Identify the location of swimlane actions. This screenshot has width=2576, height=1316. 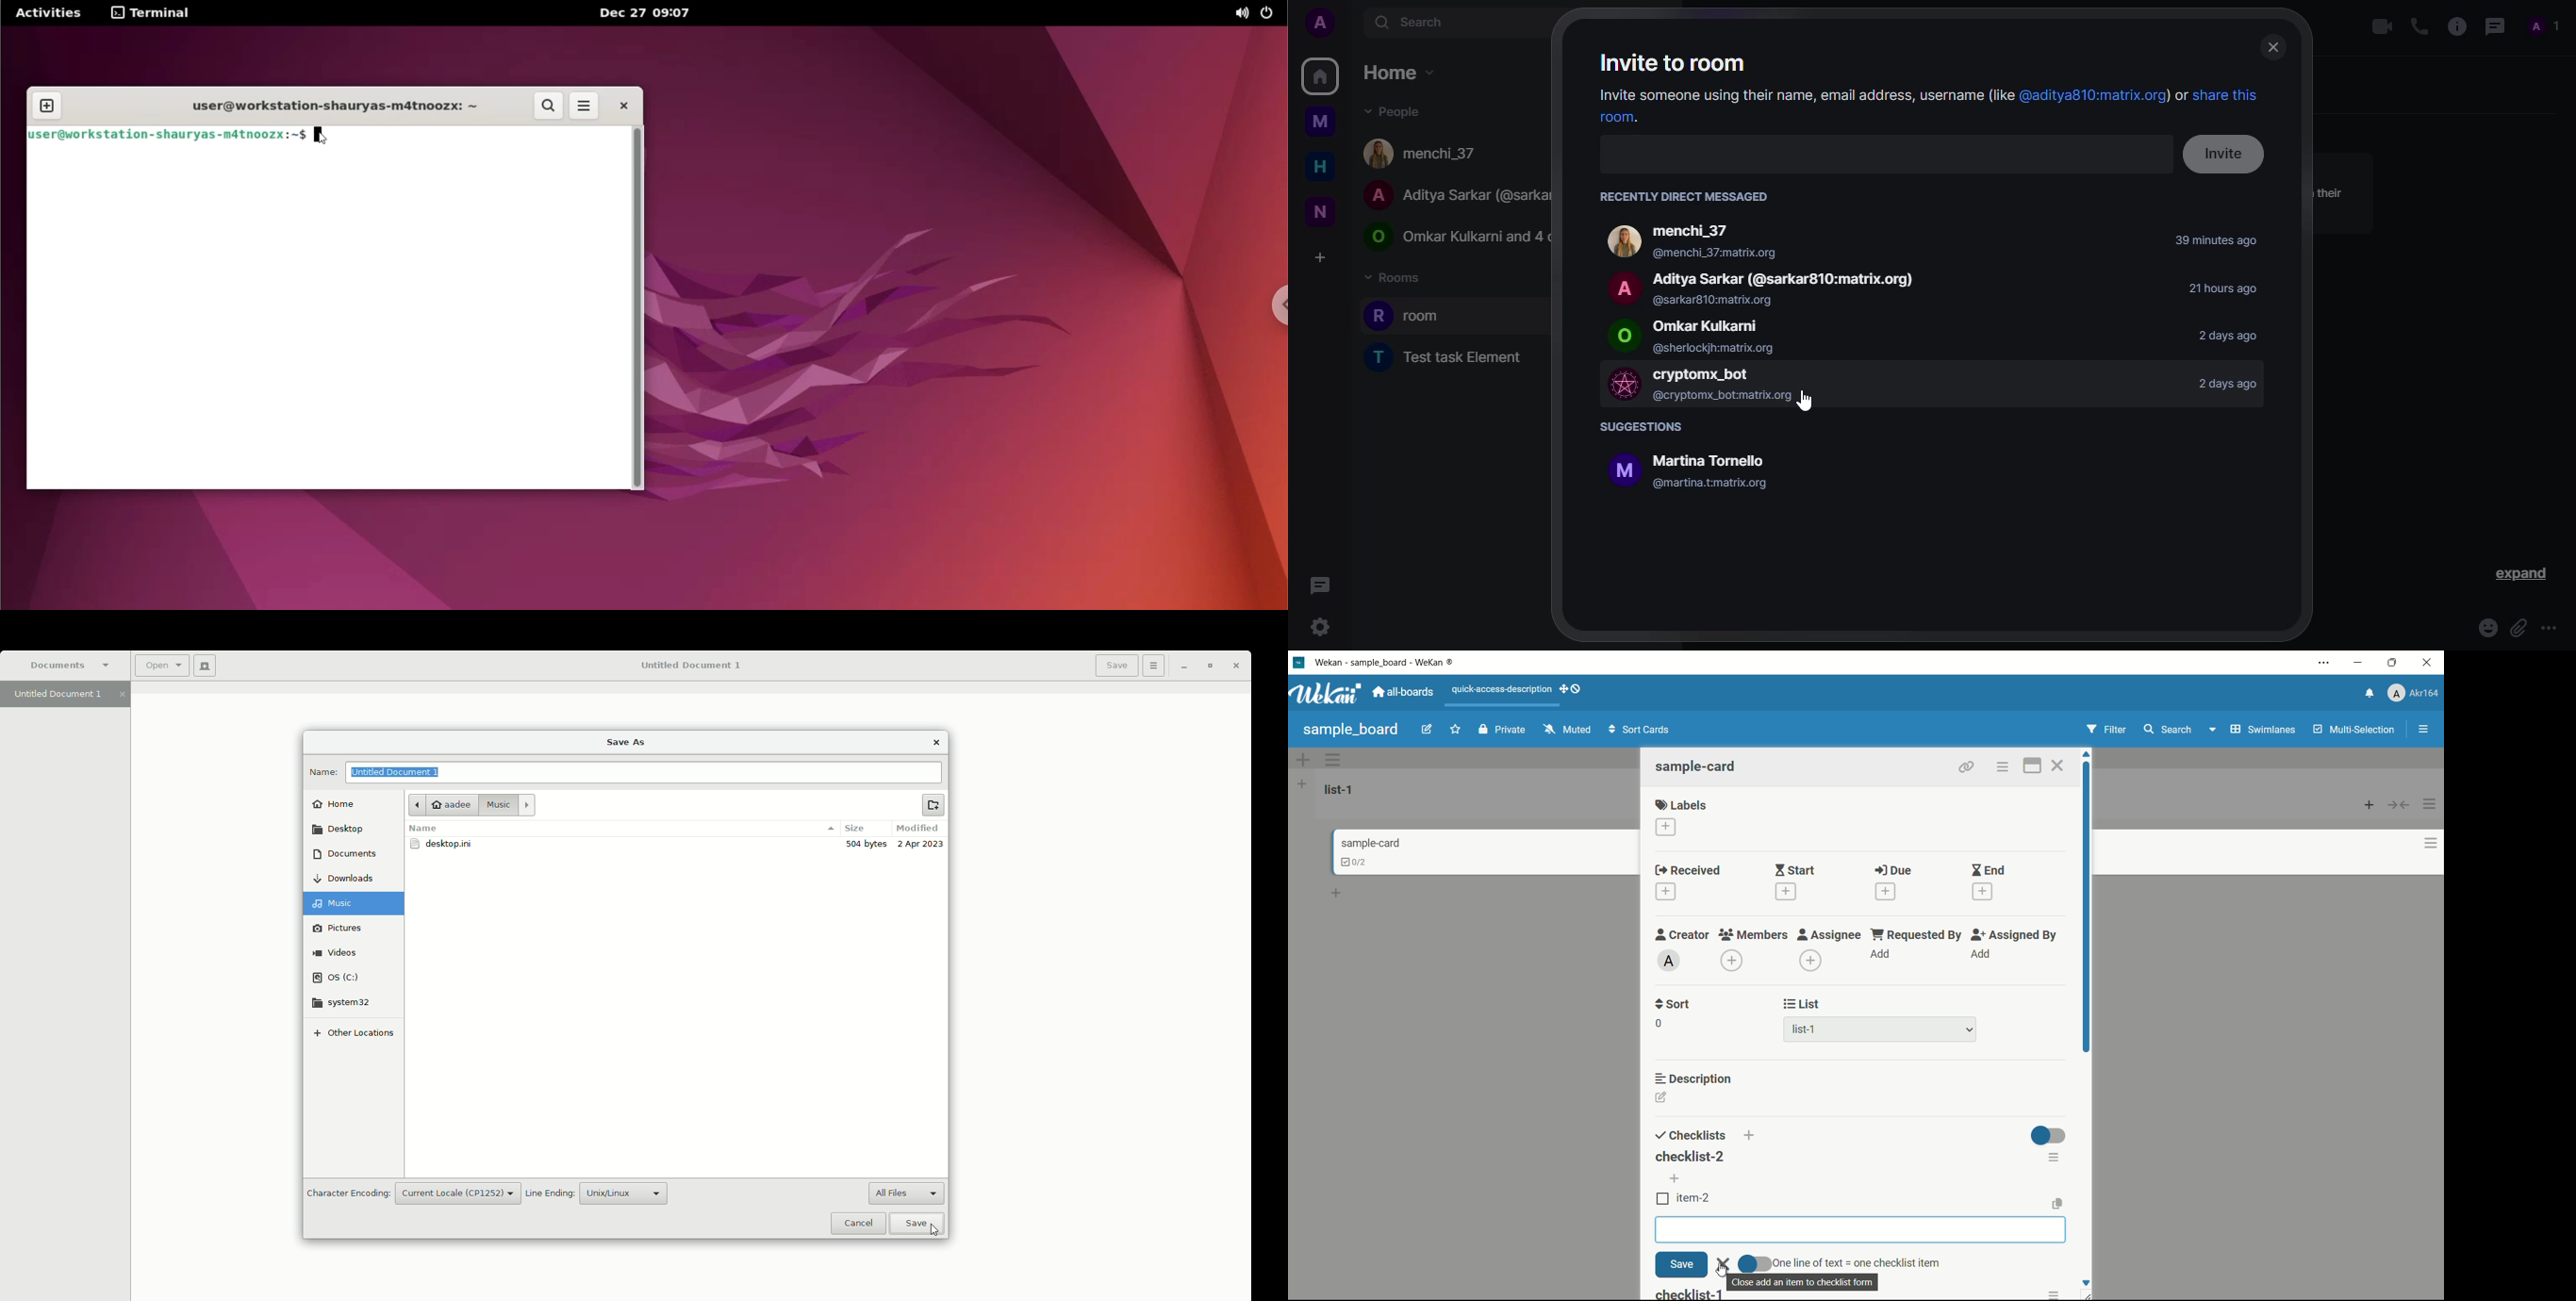
(1334, 760).